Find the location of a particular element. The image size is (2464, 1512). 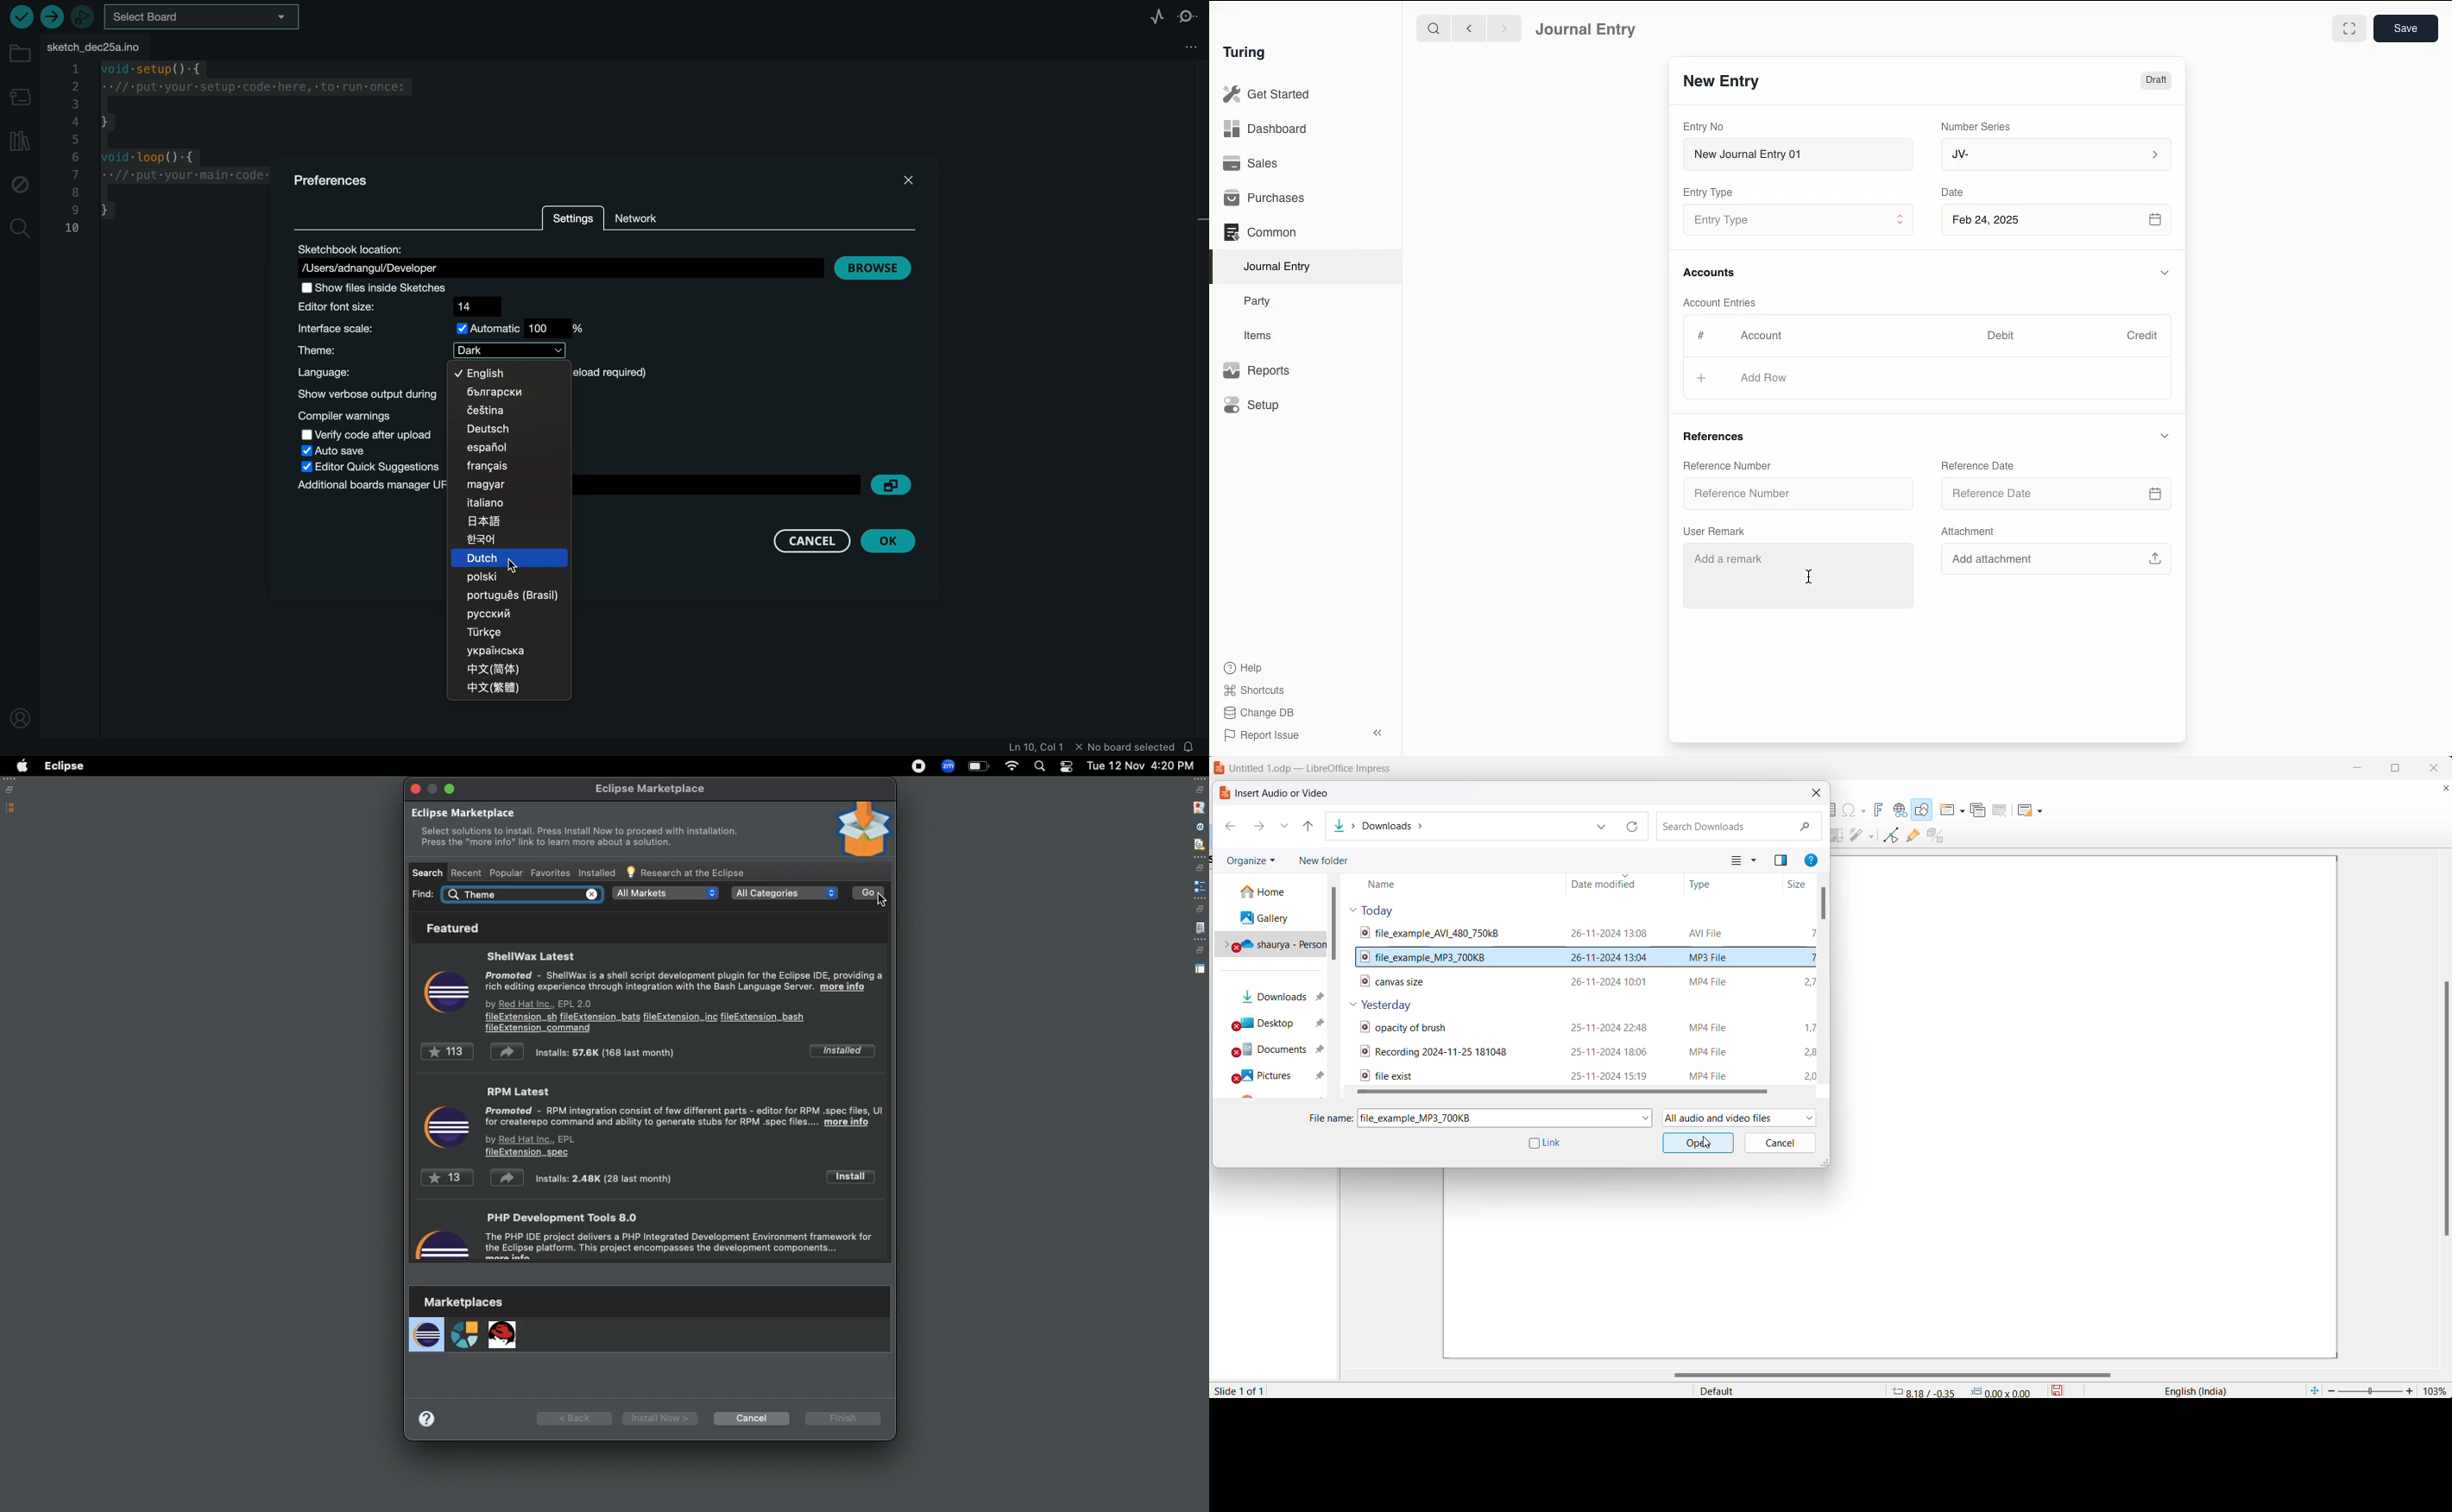

Toggle between form and full width is located at coordinates (2349, 28).